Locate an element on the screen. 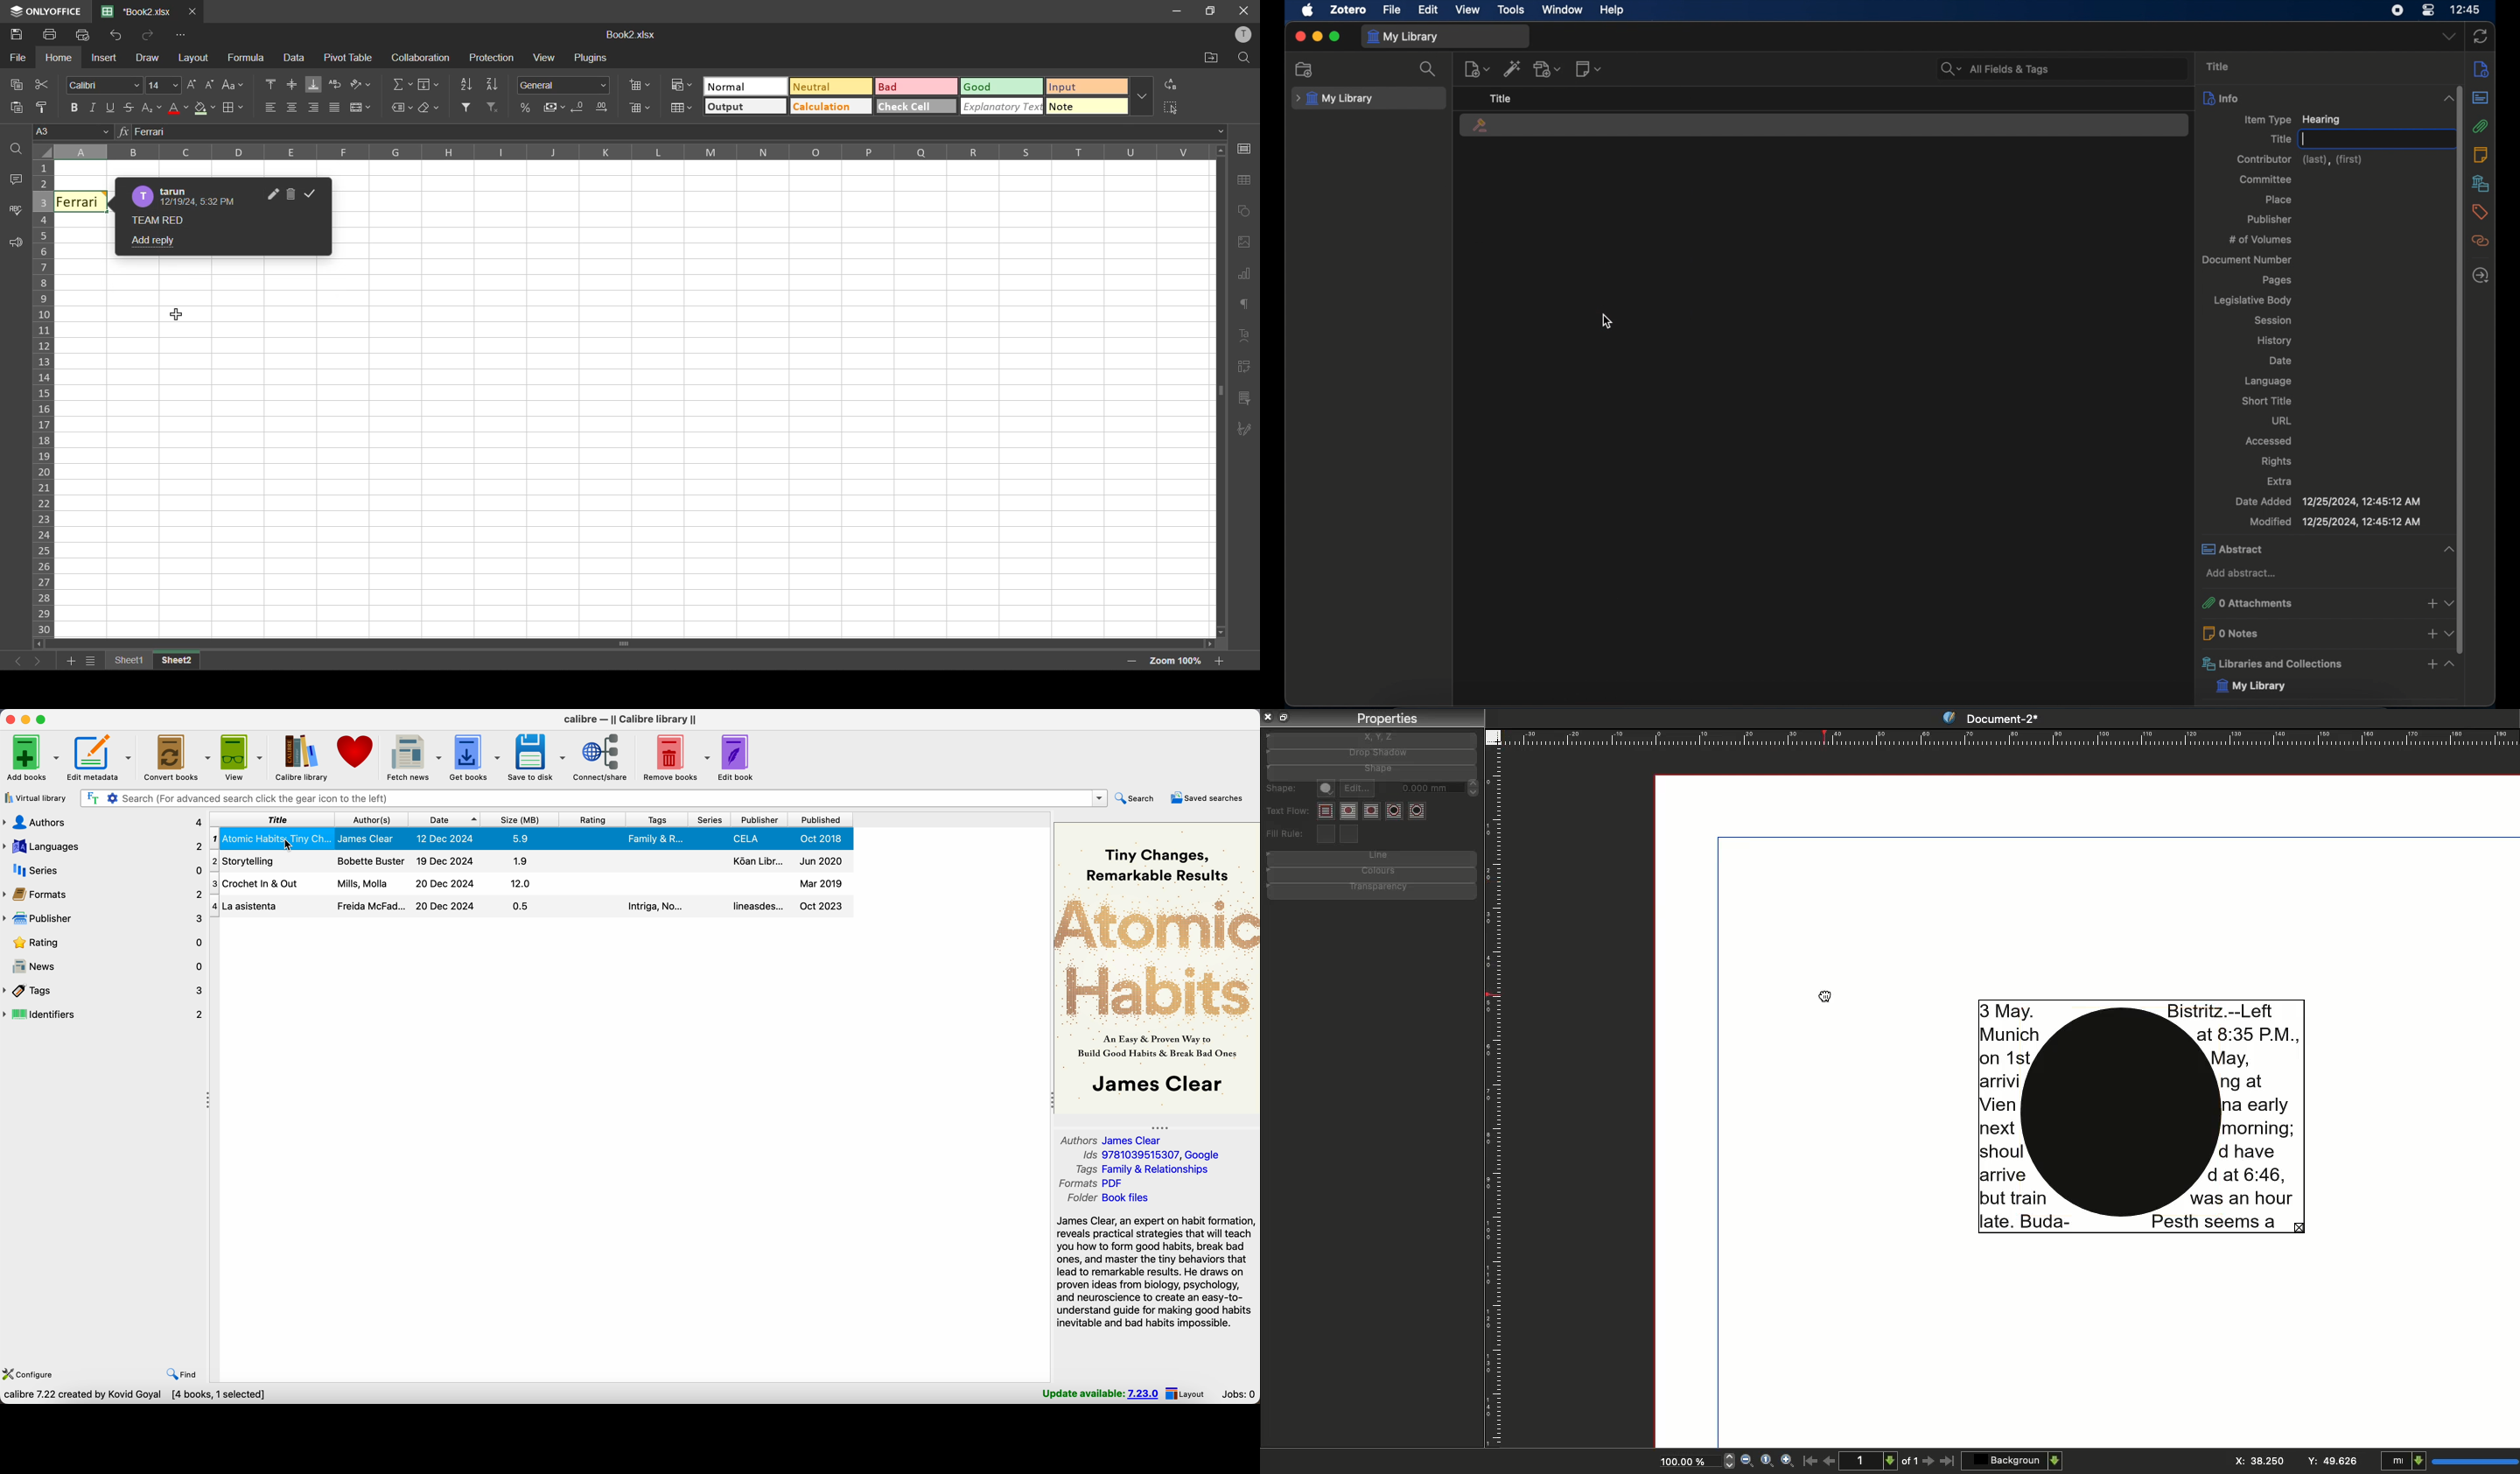 The width and height of the screenshot is (2520, 1484). locate is located at coordinates (2481, 275).